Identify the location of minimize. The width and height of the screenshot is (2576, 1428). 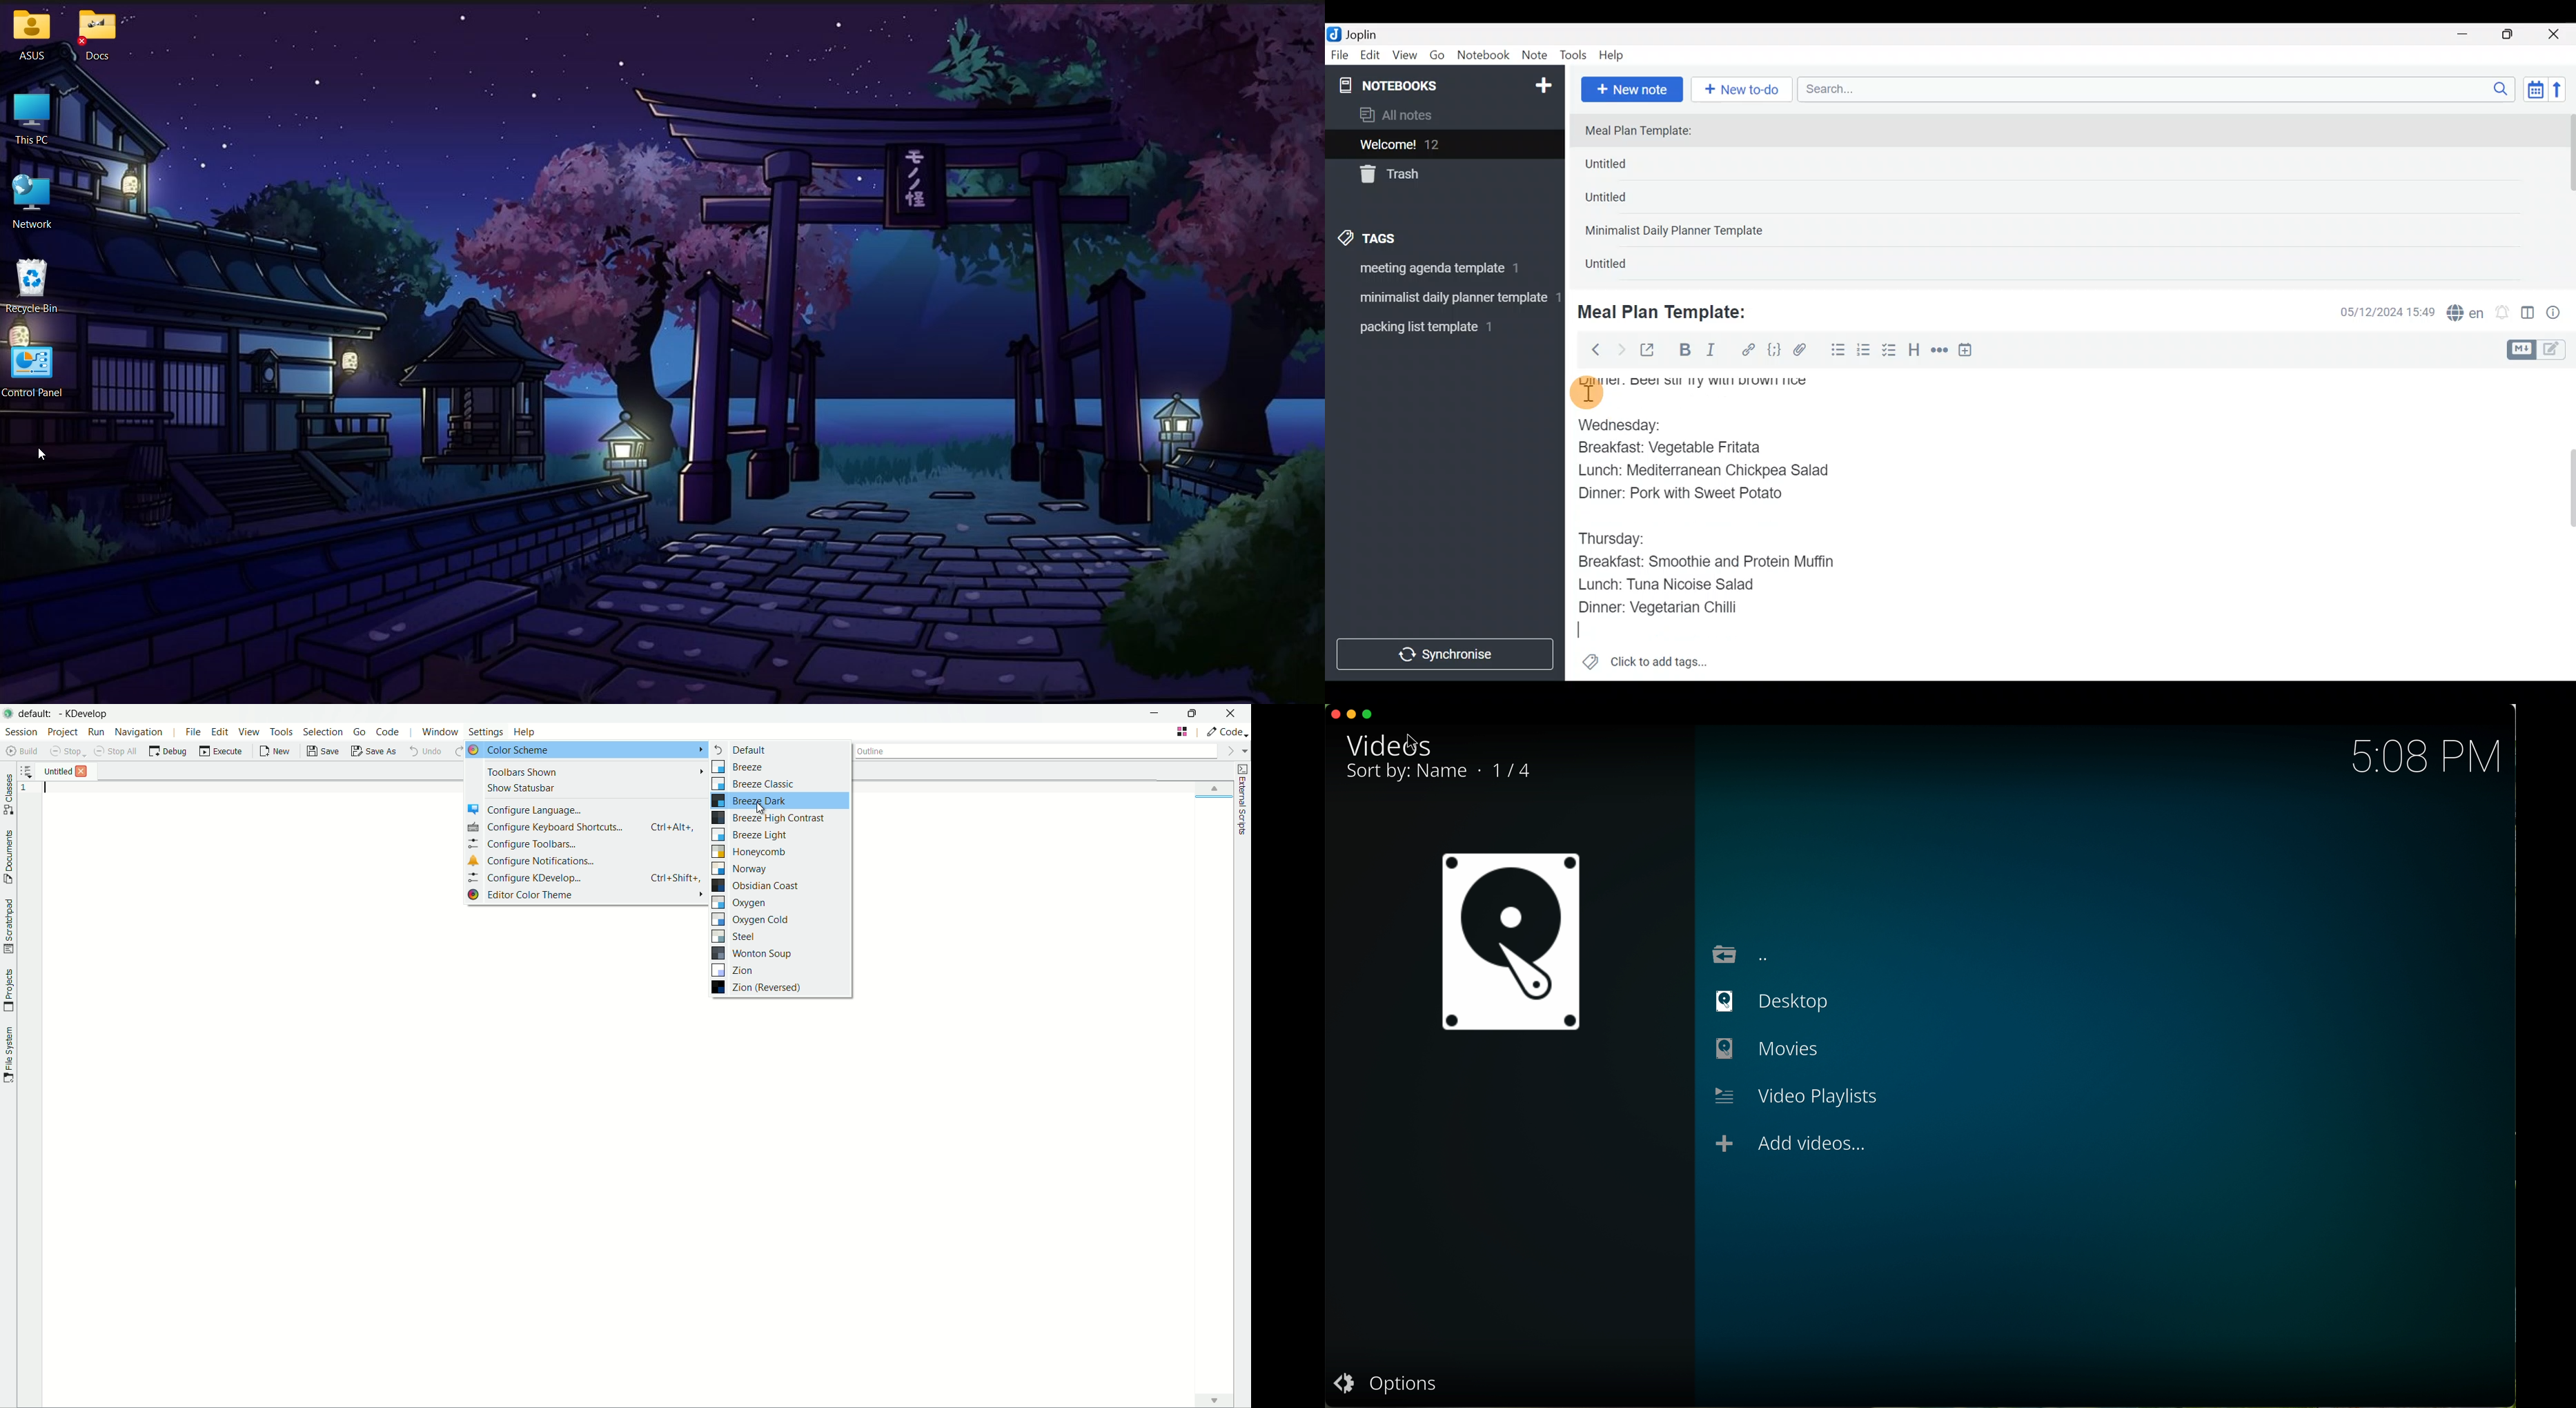
(1354, 716).